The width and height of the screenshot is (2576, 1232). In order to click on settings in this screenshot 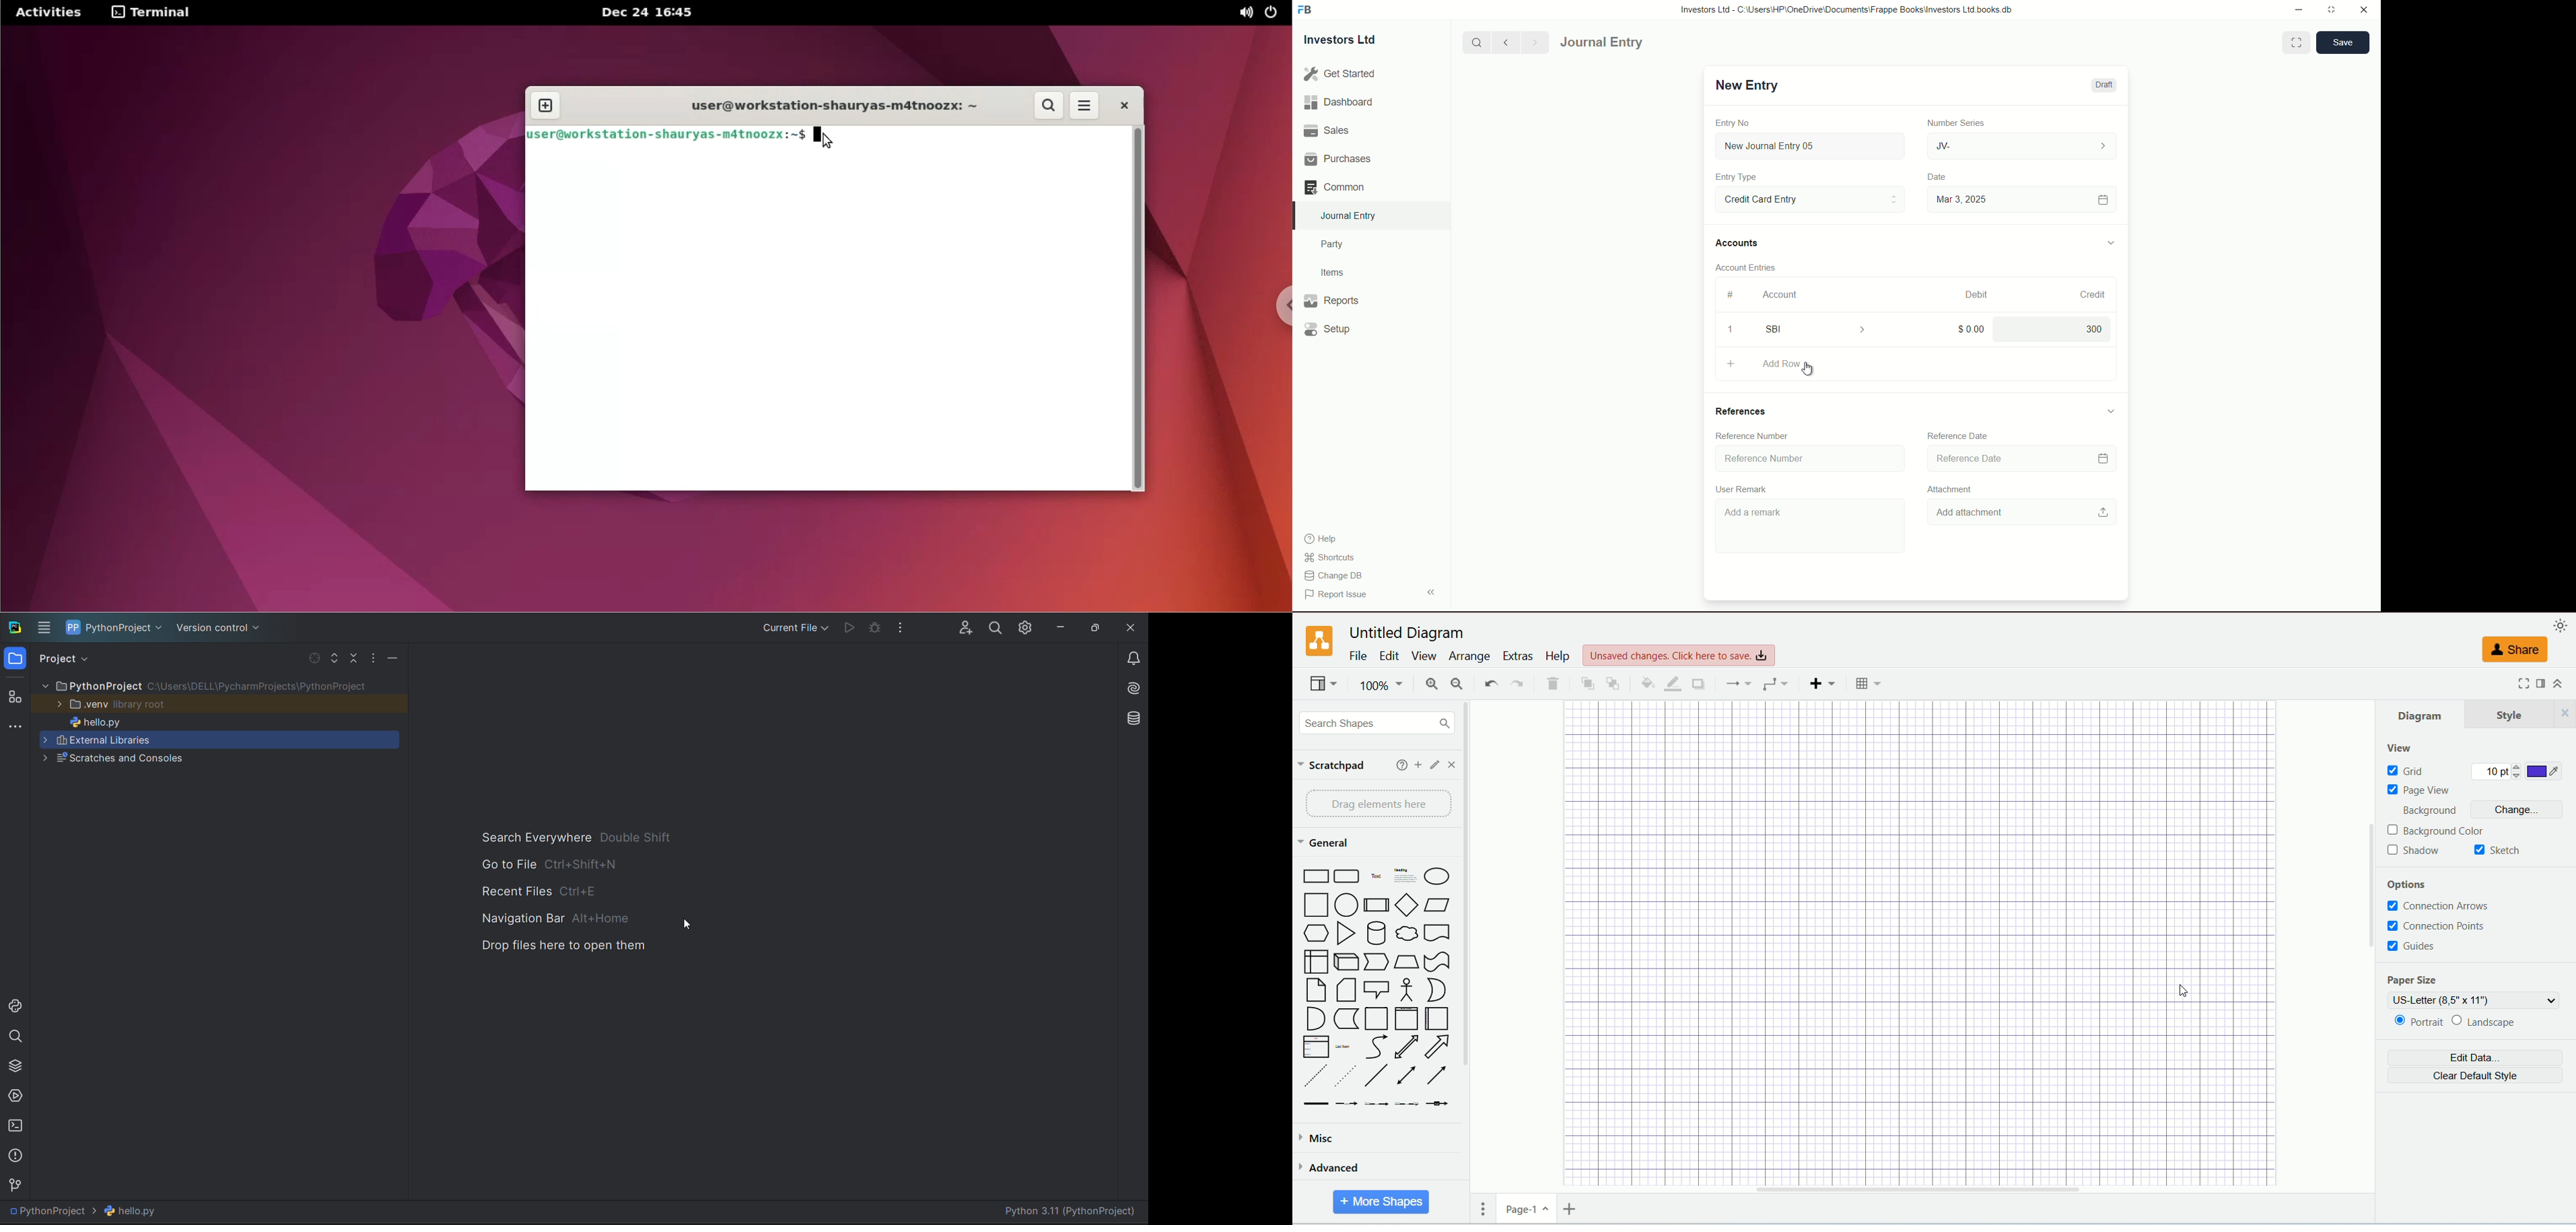, I will do `click(1026, 625)`.